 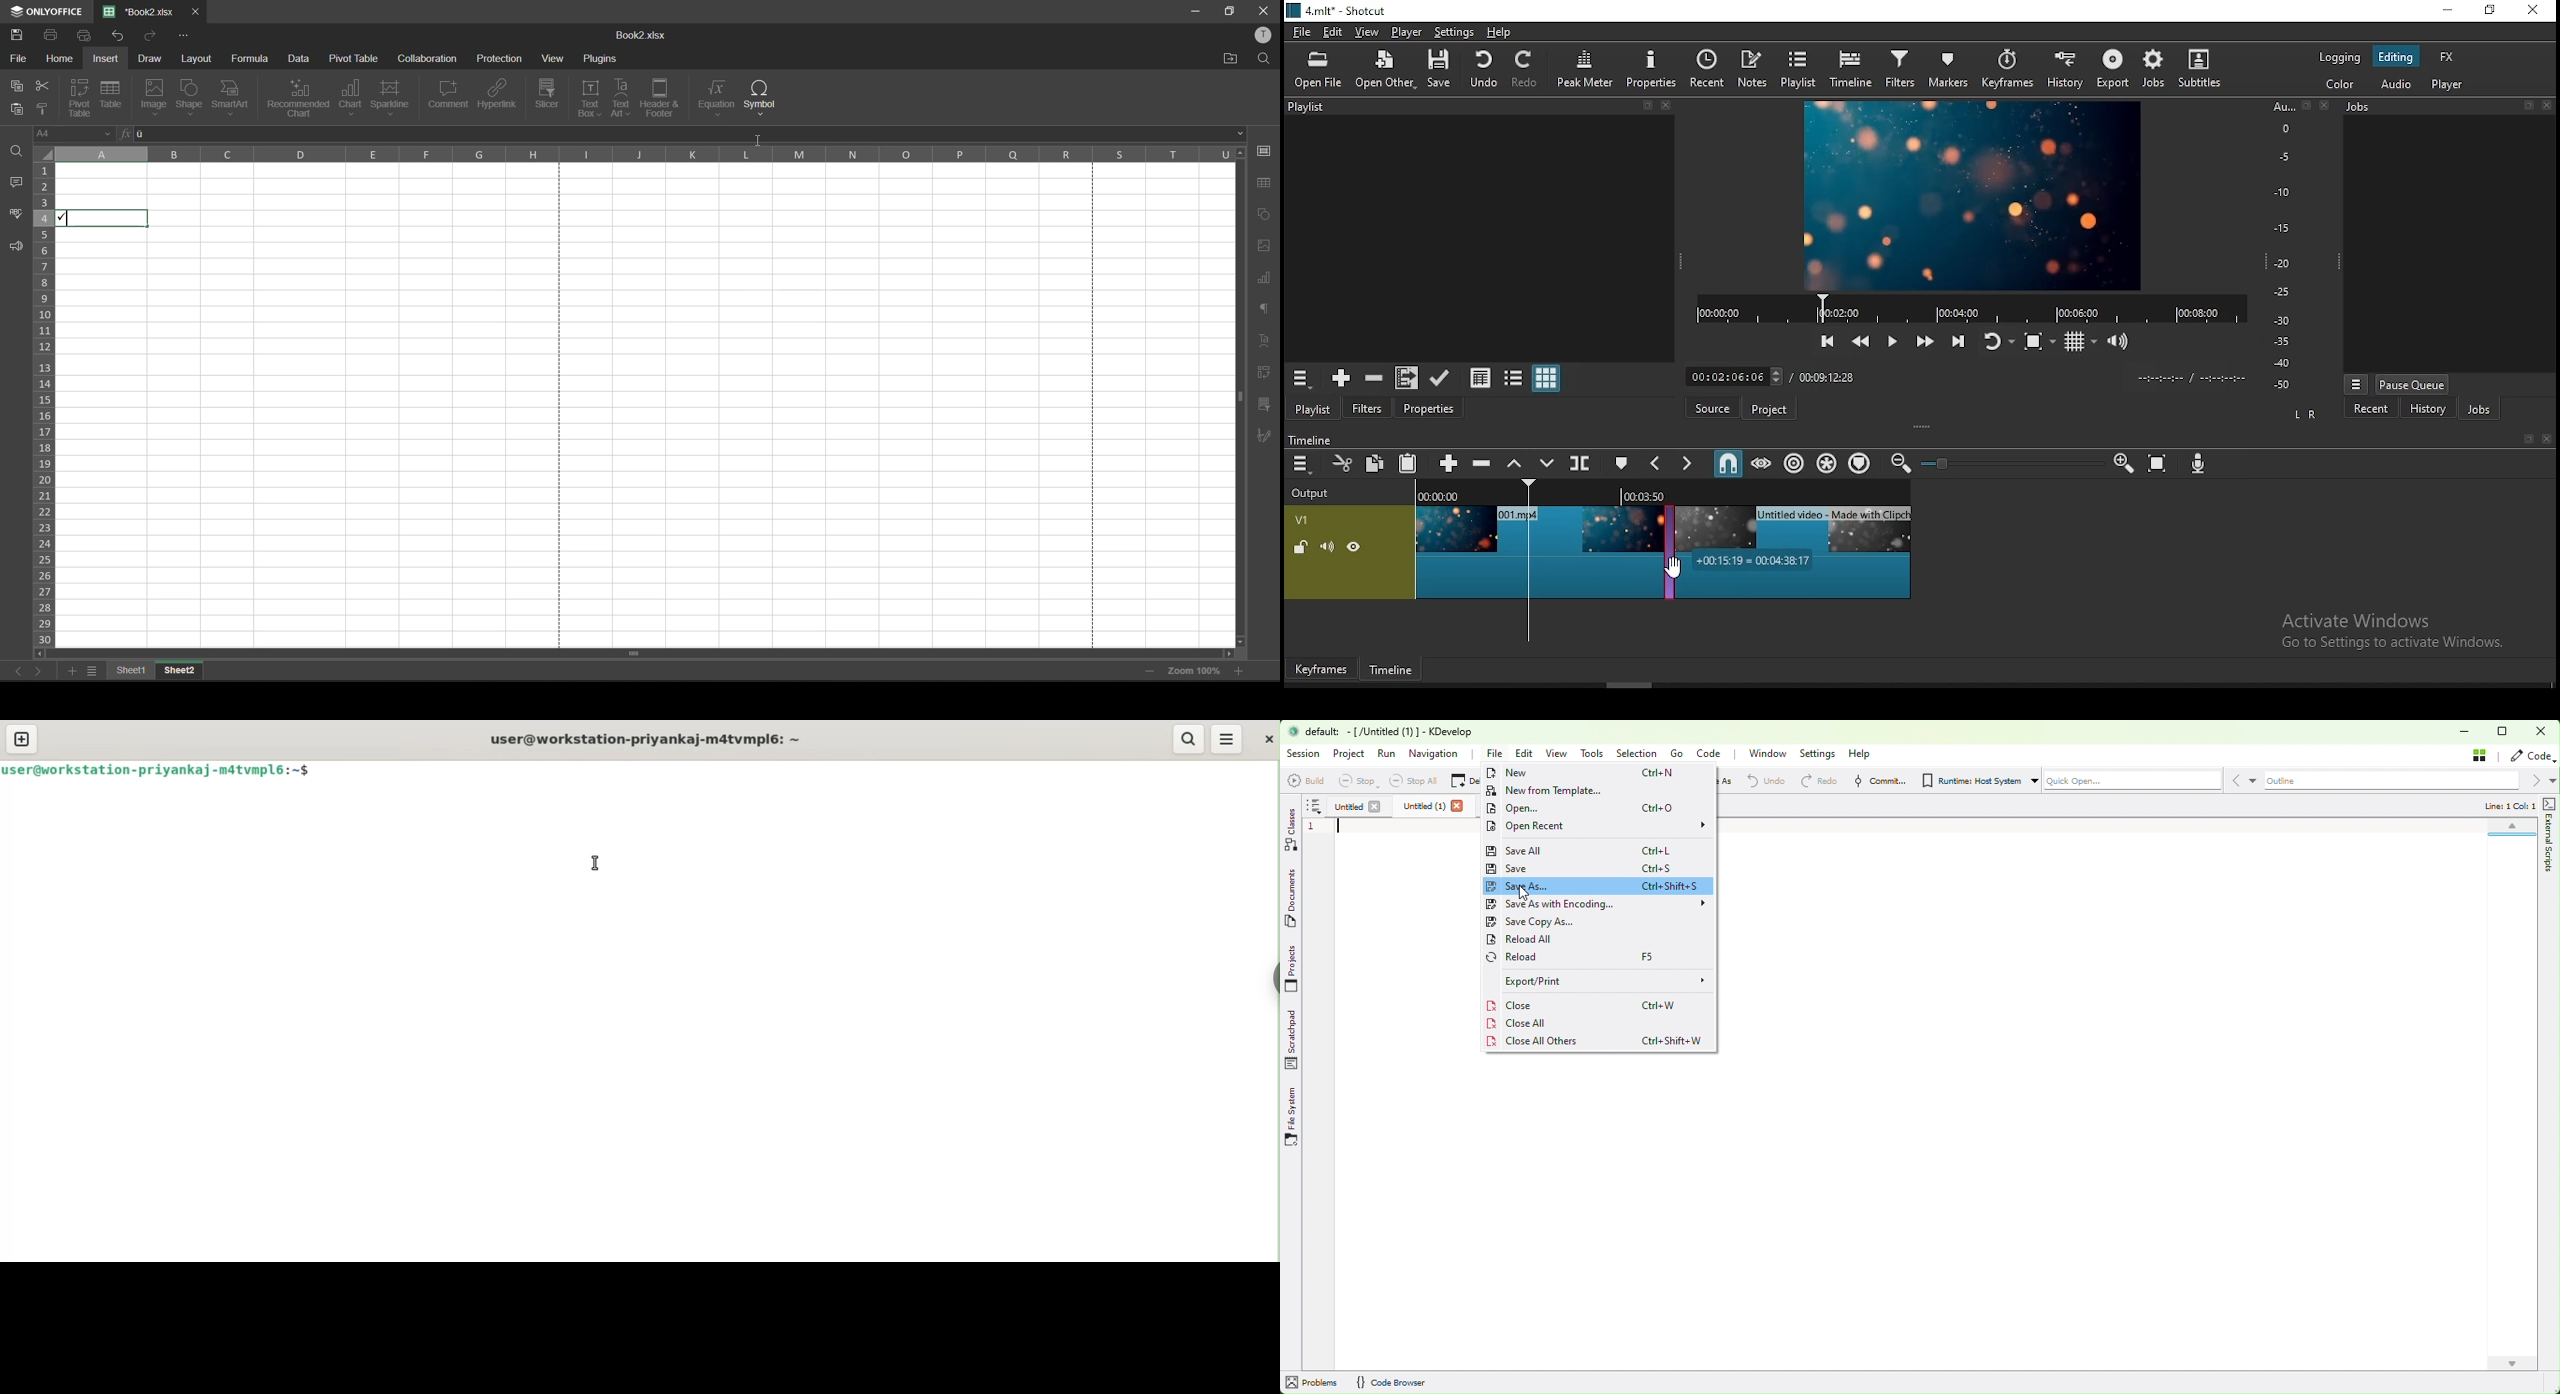 I want to click on quick print, so click(x=85, y=35).